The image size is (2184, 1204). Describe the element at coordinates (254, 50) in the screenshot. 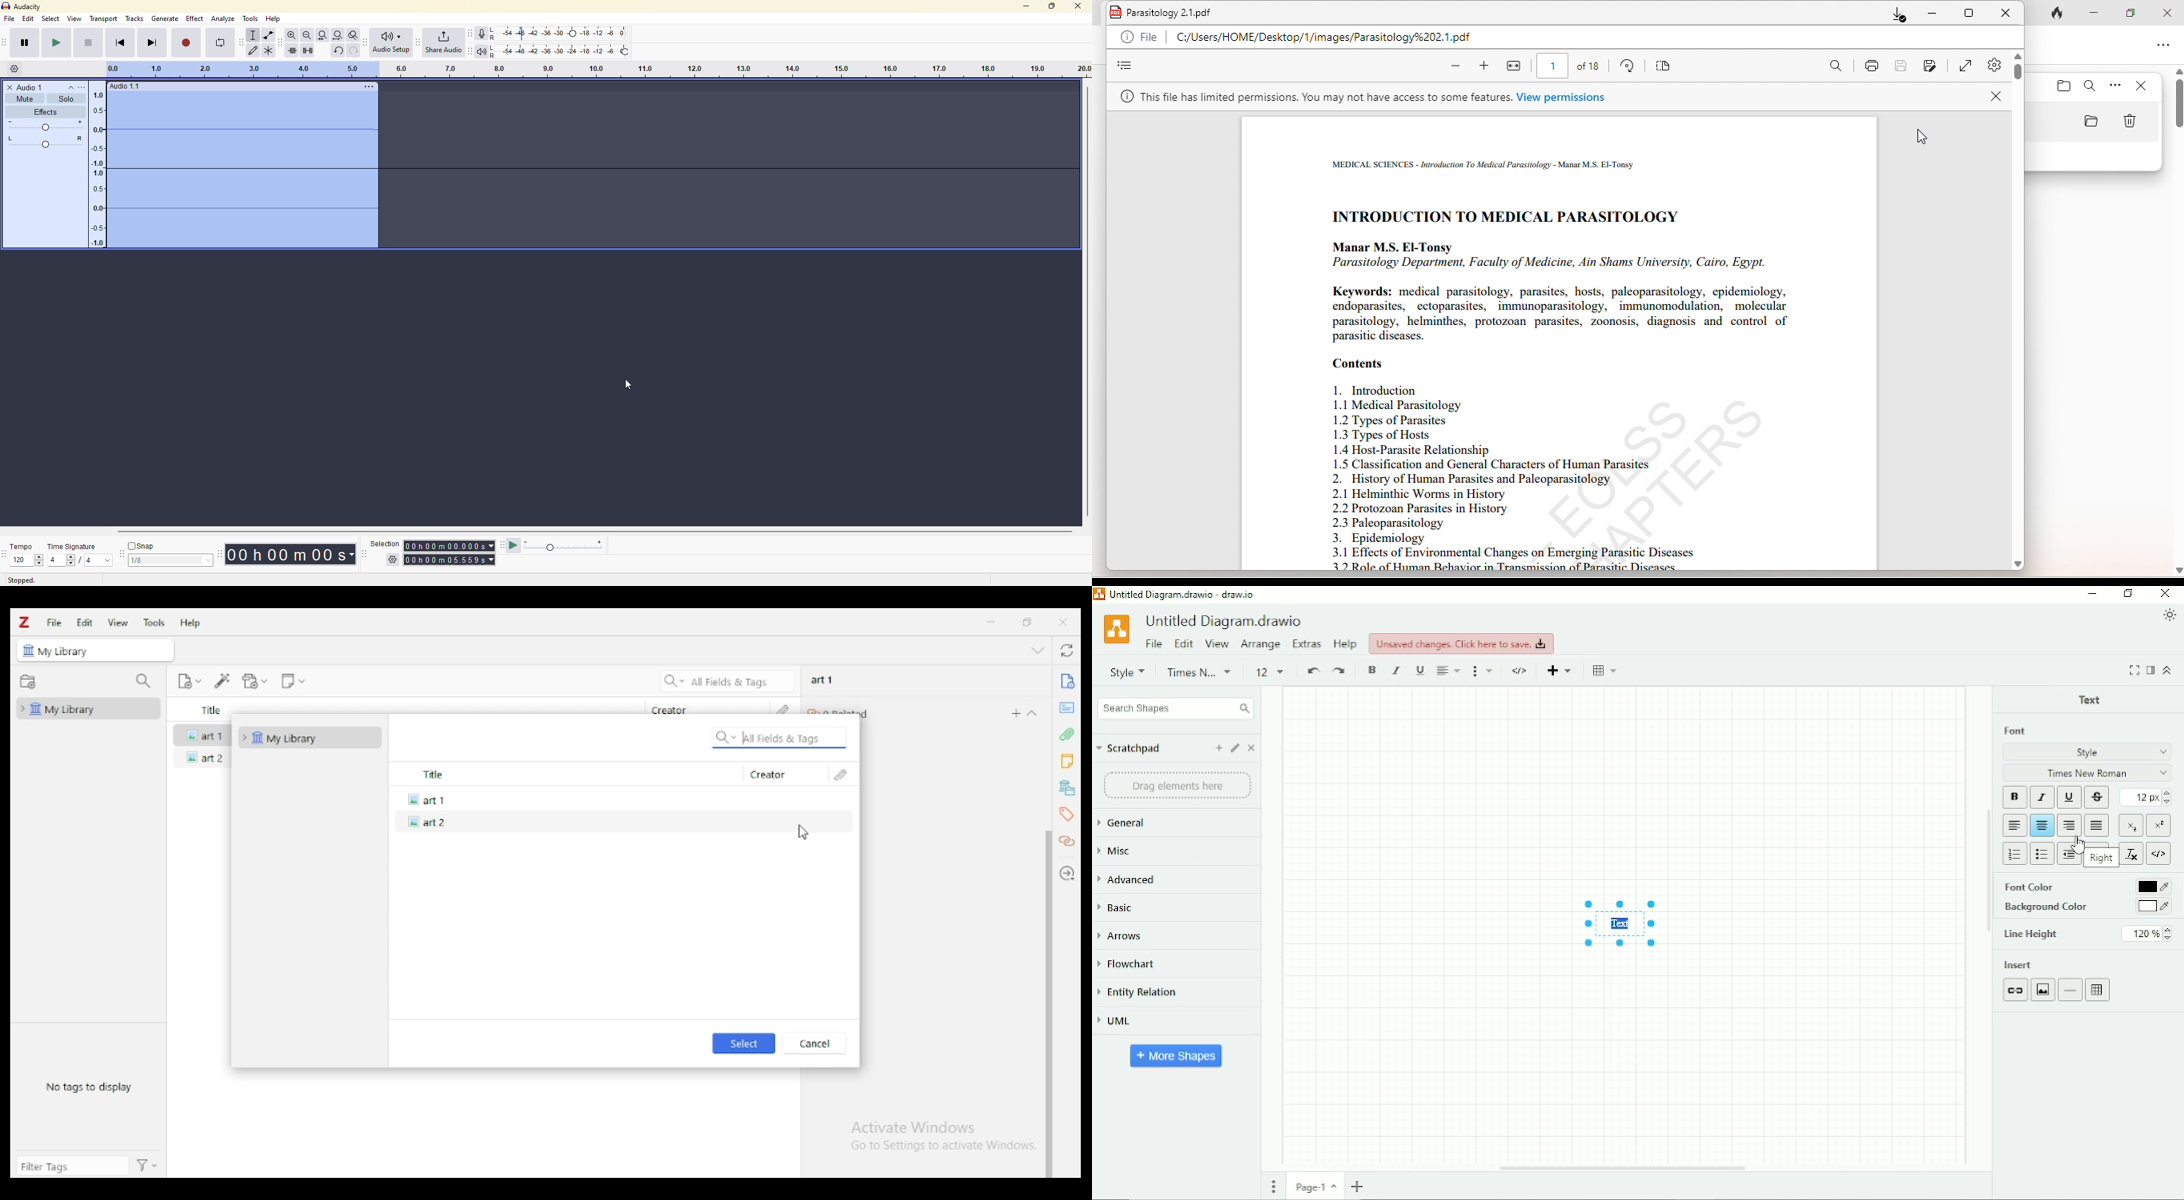

I see `draw tools` at that location.